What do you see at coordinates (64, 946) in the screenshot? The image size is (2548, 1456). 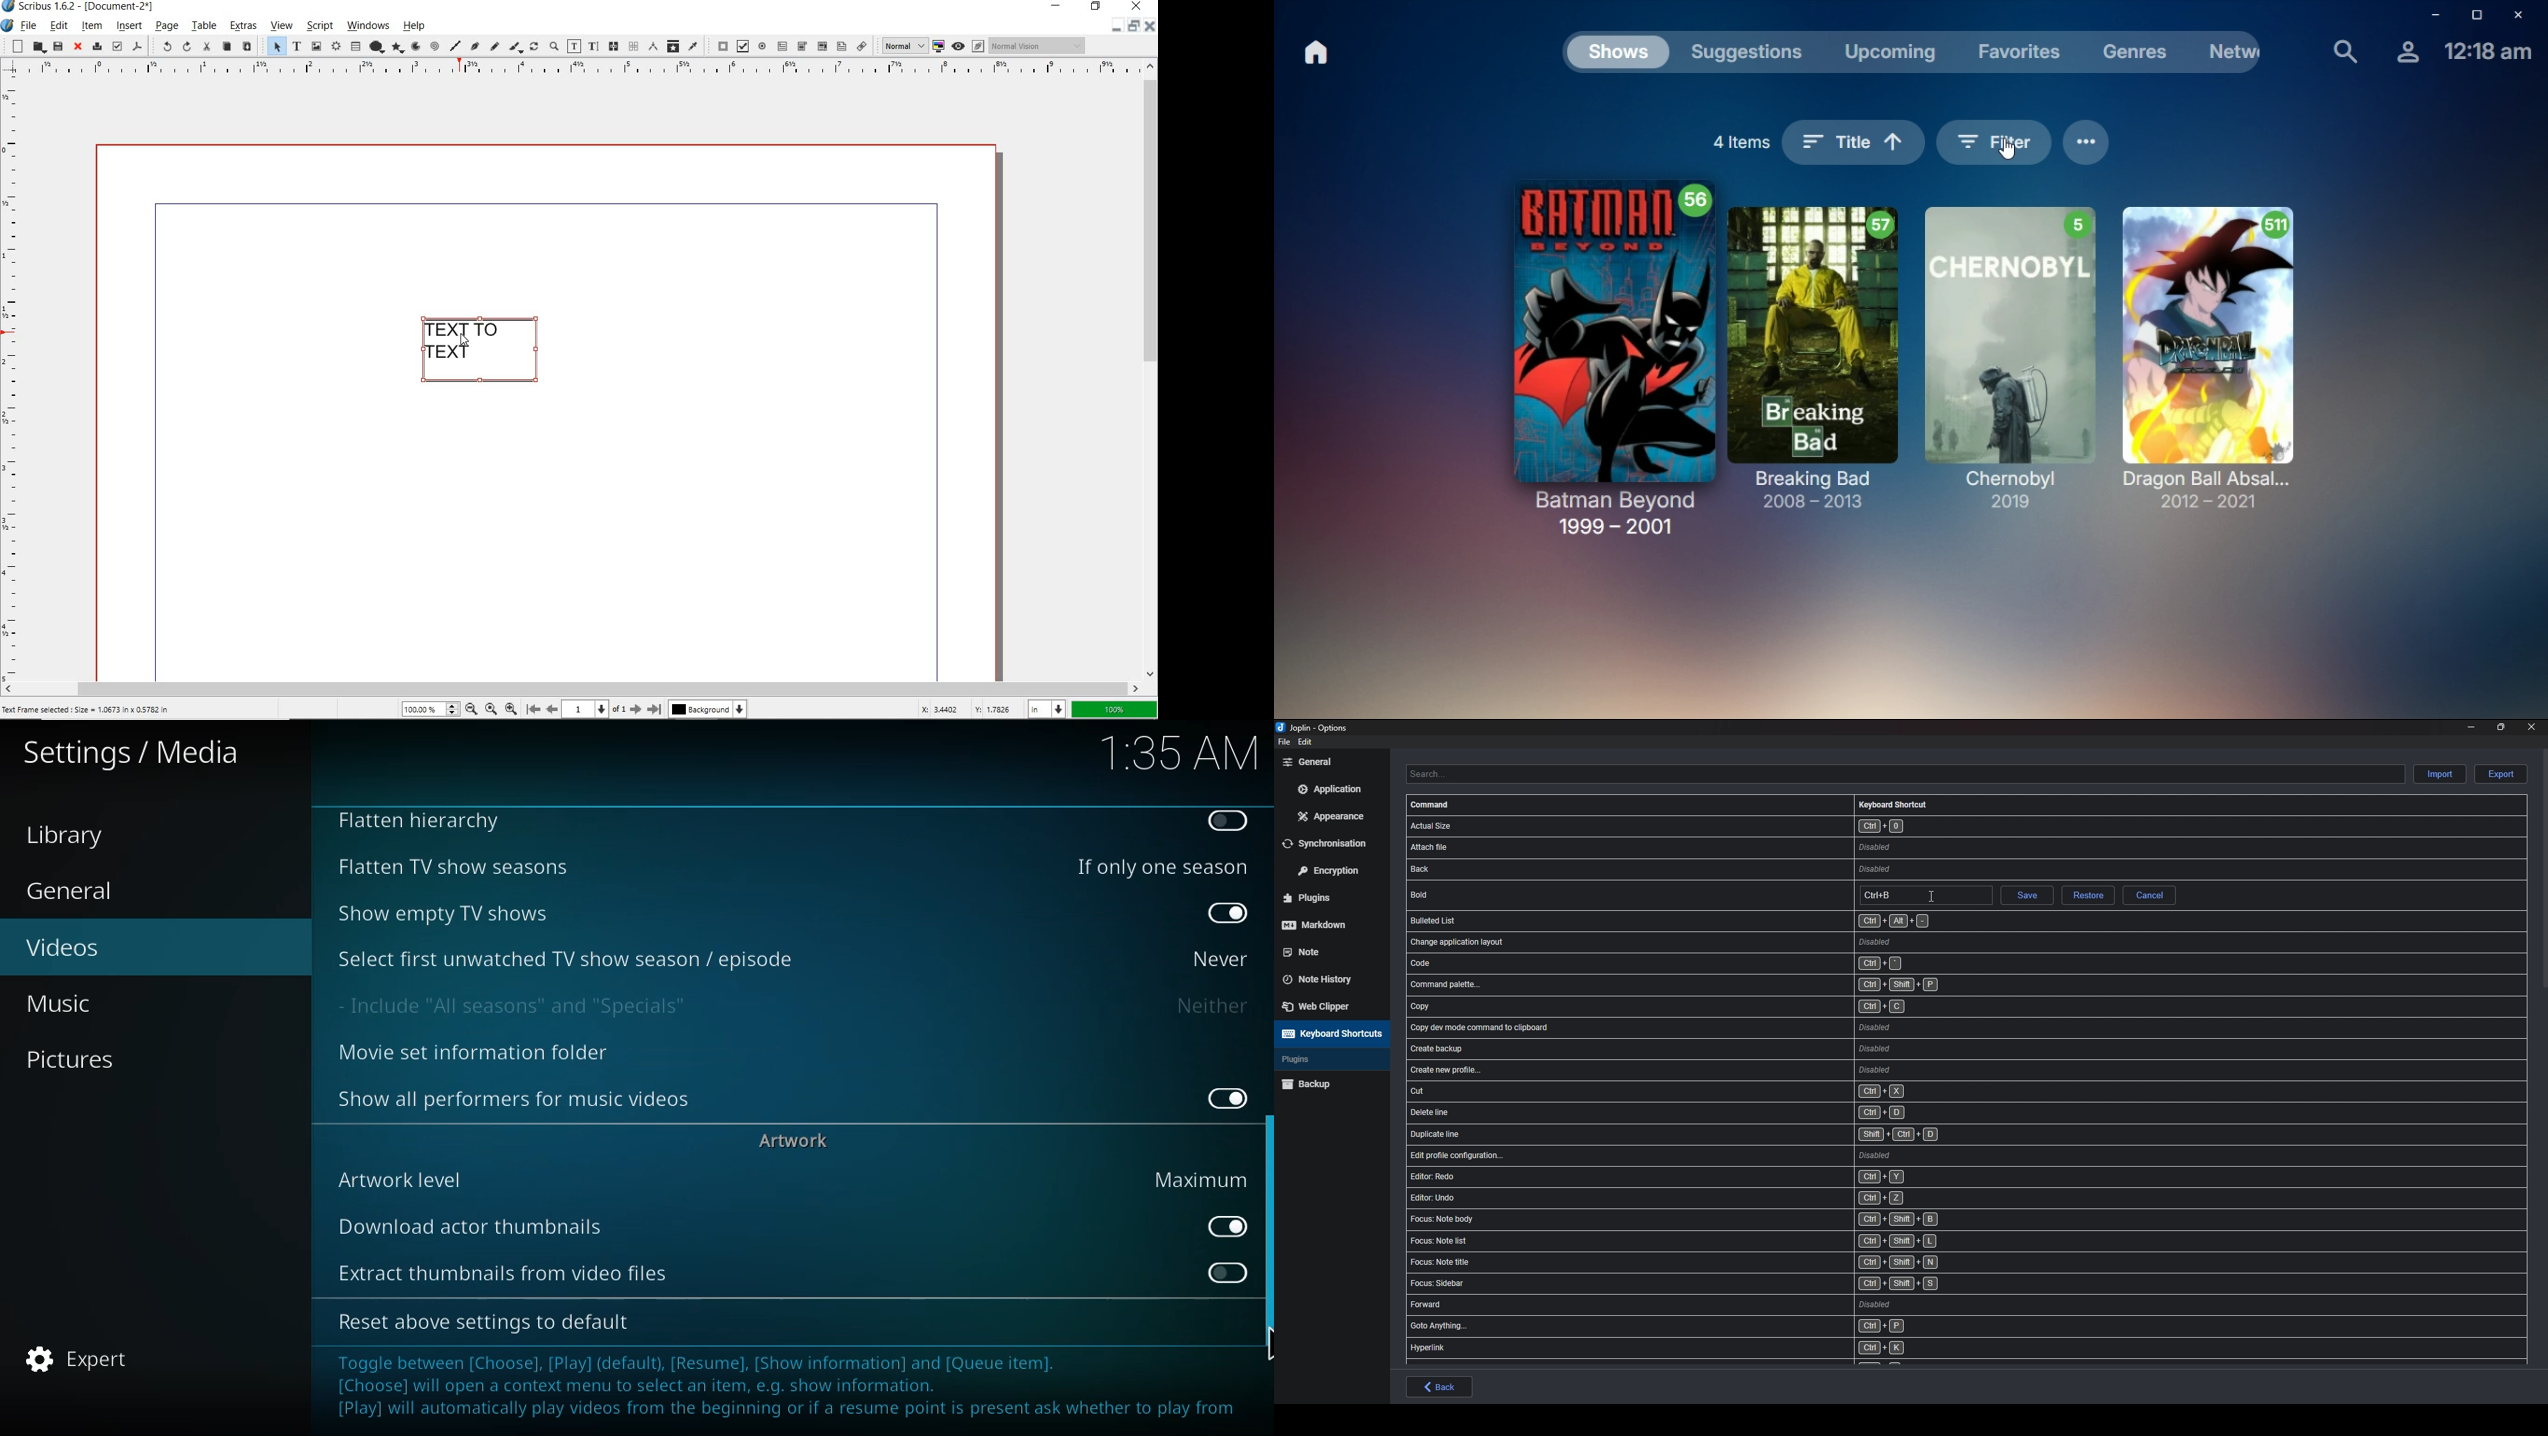 I see `videos` at bounding box center [64, 946].